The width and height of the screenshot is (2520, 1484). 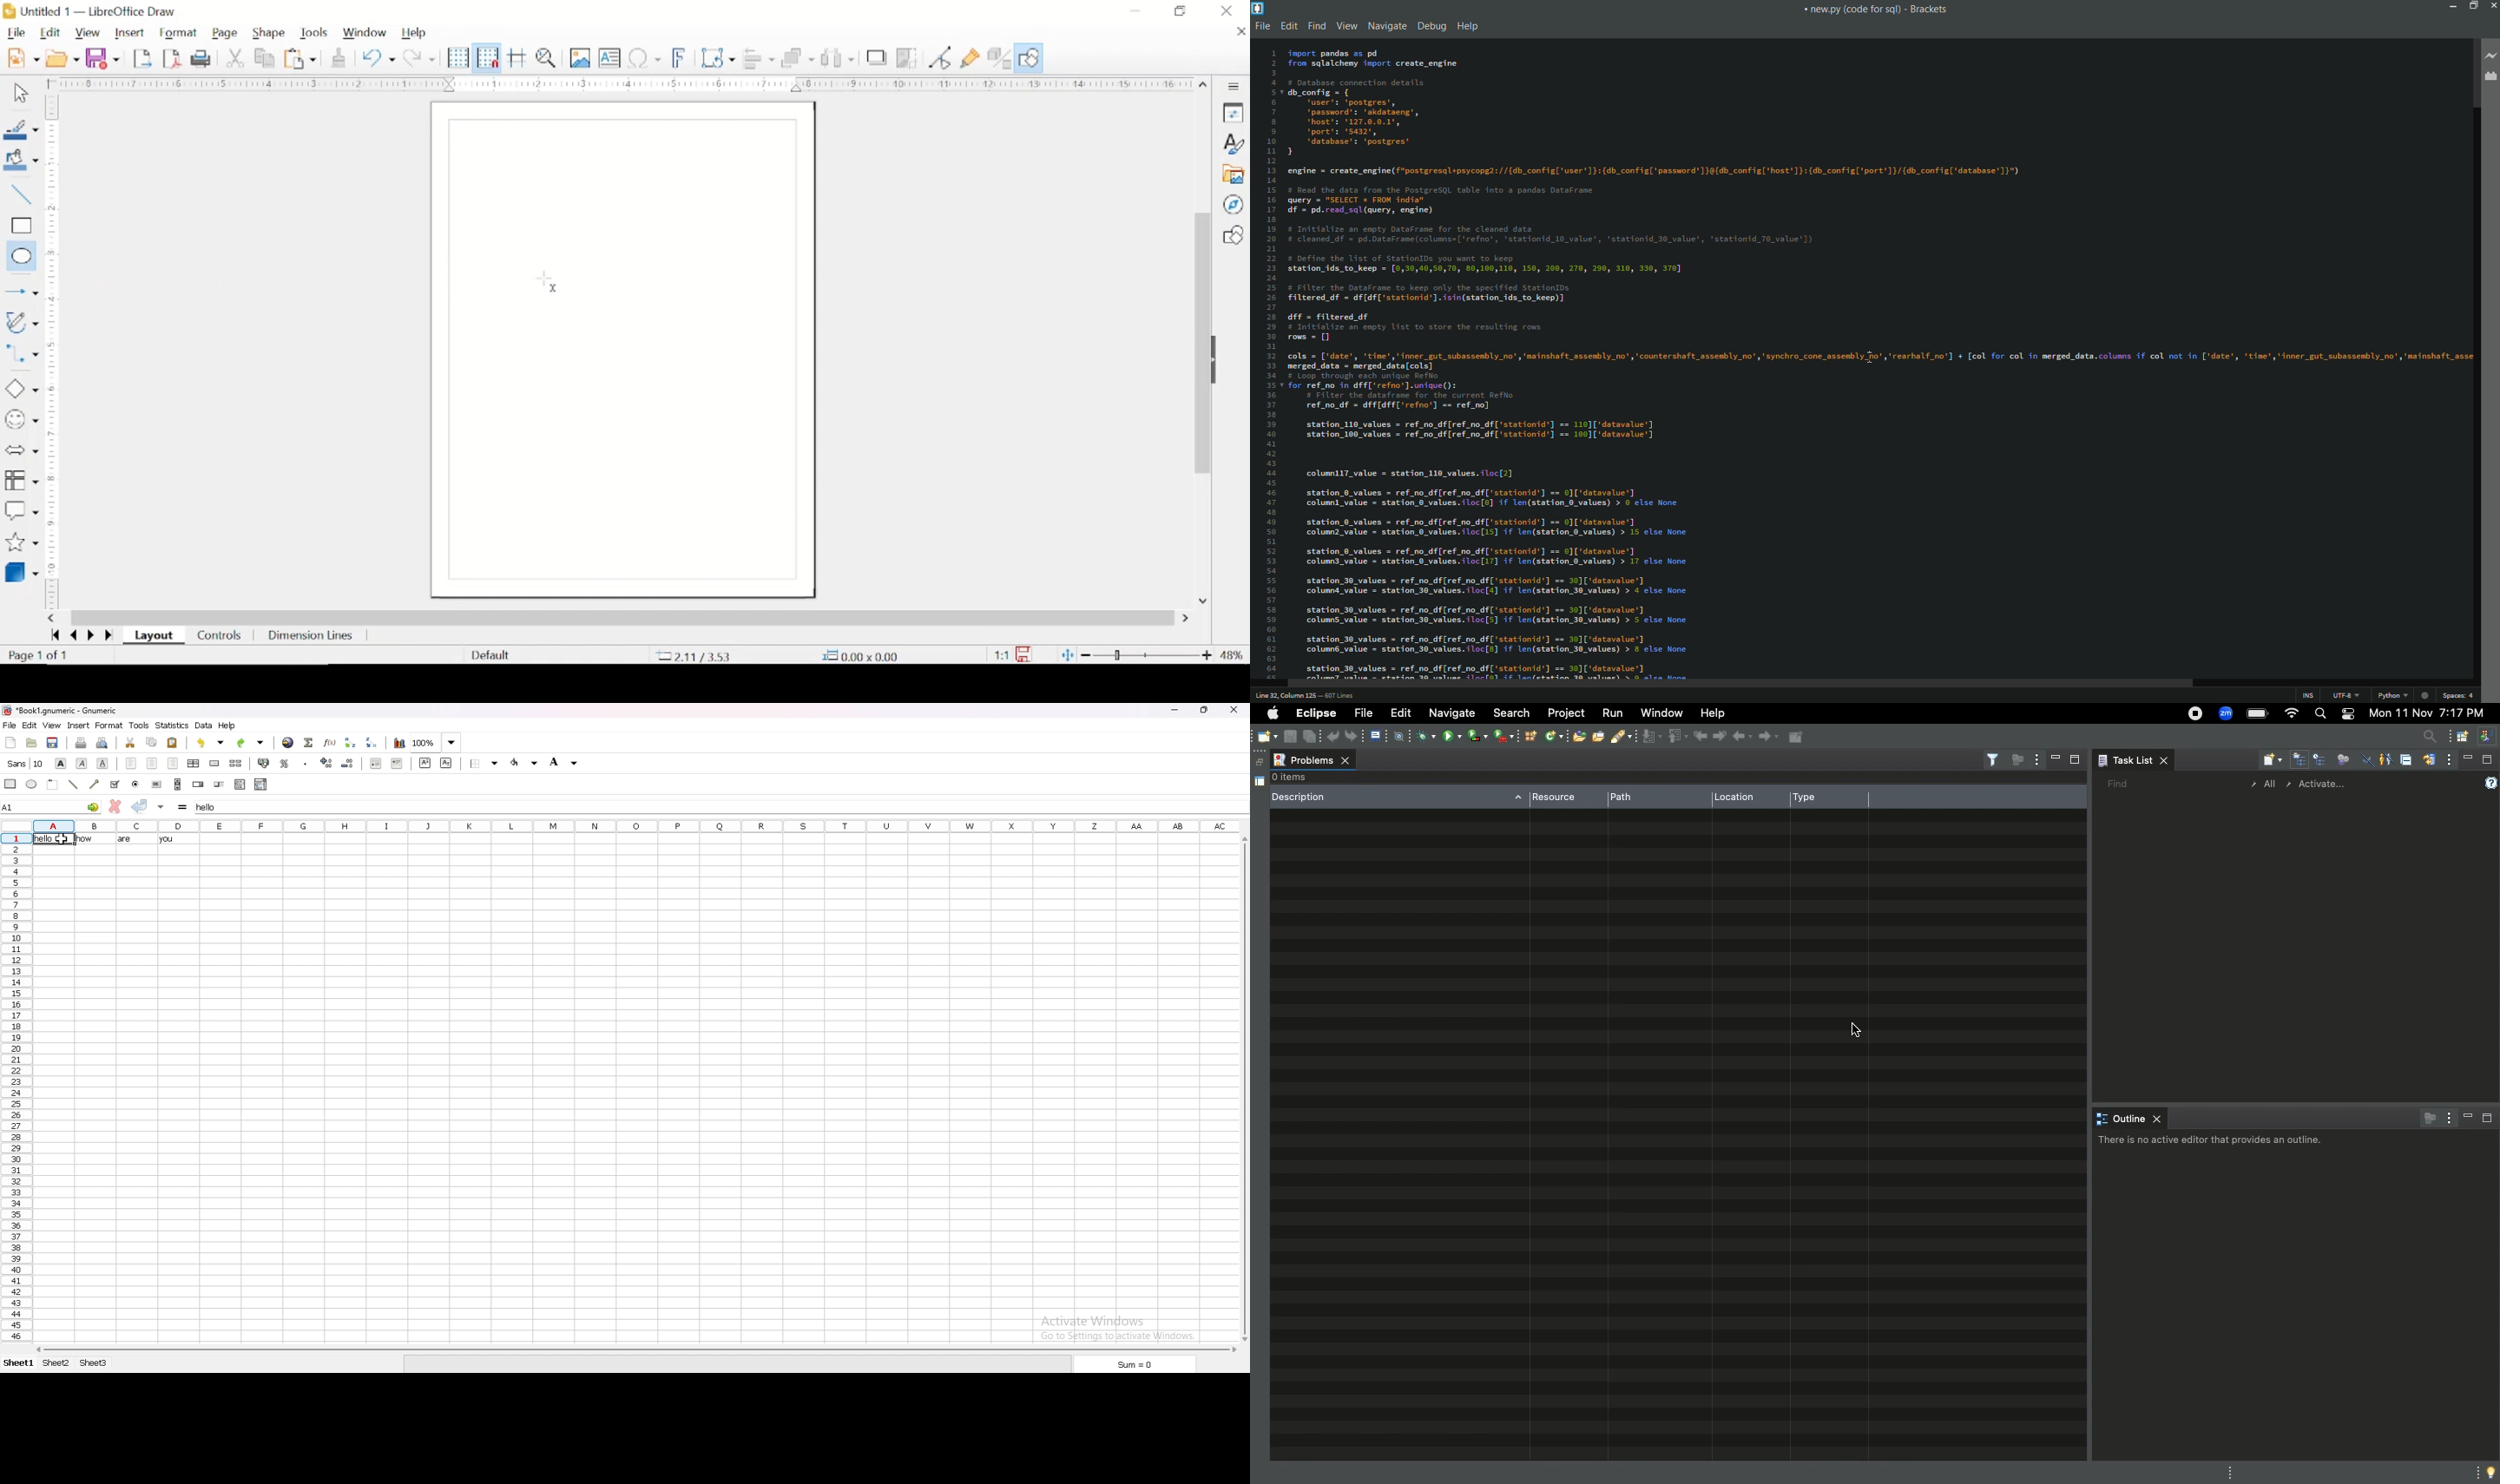 What do you see at coordinates (53, 743) in the screenshot?
I see `save` at bounding box center [53, 743].